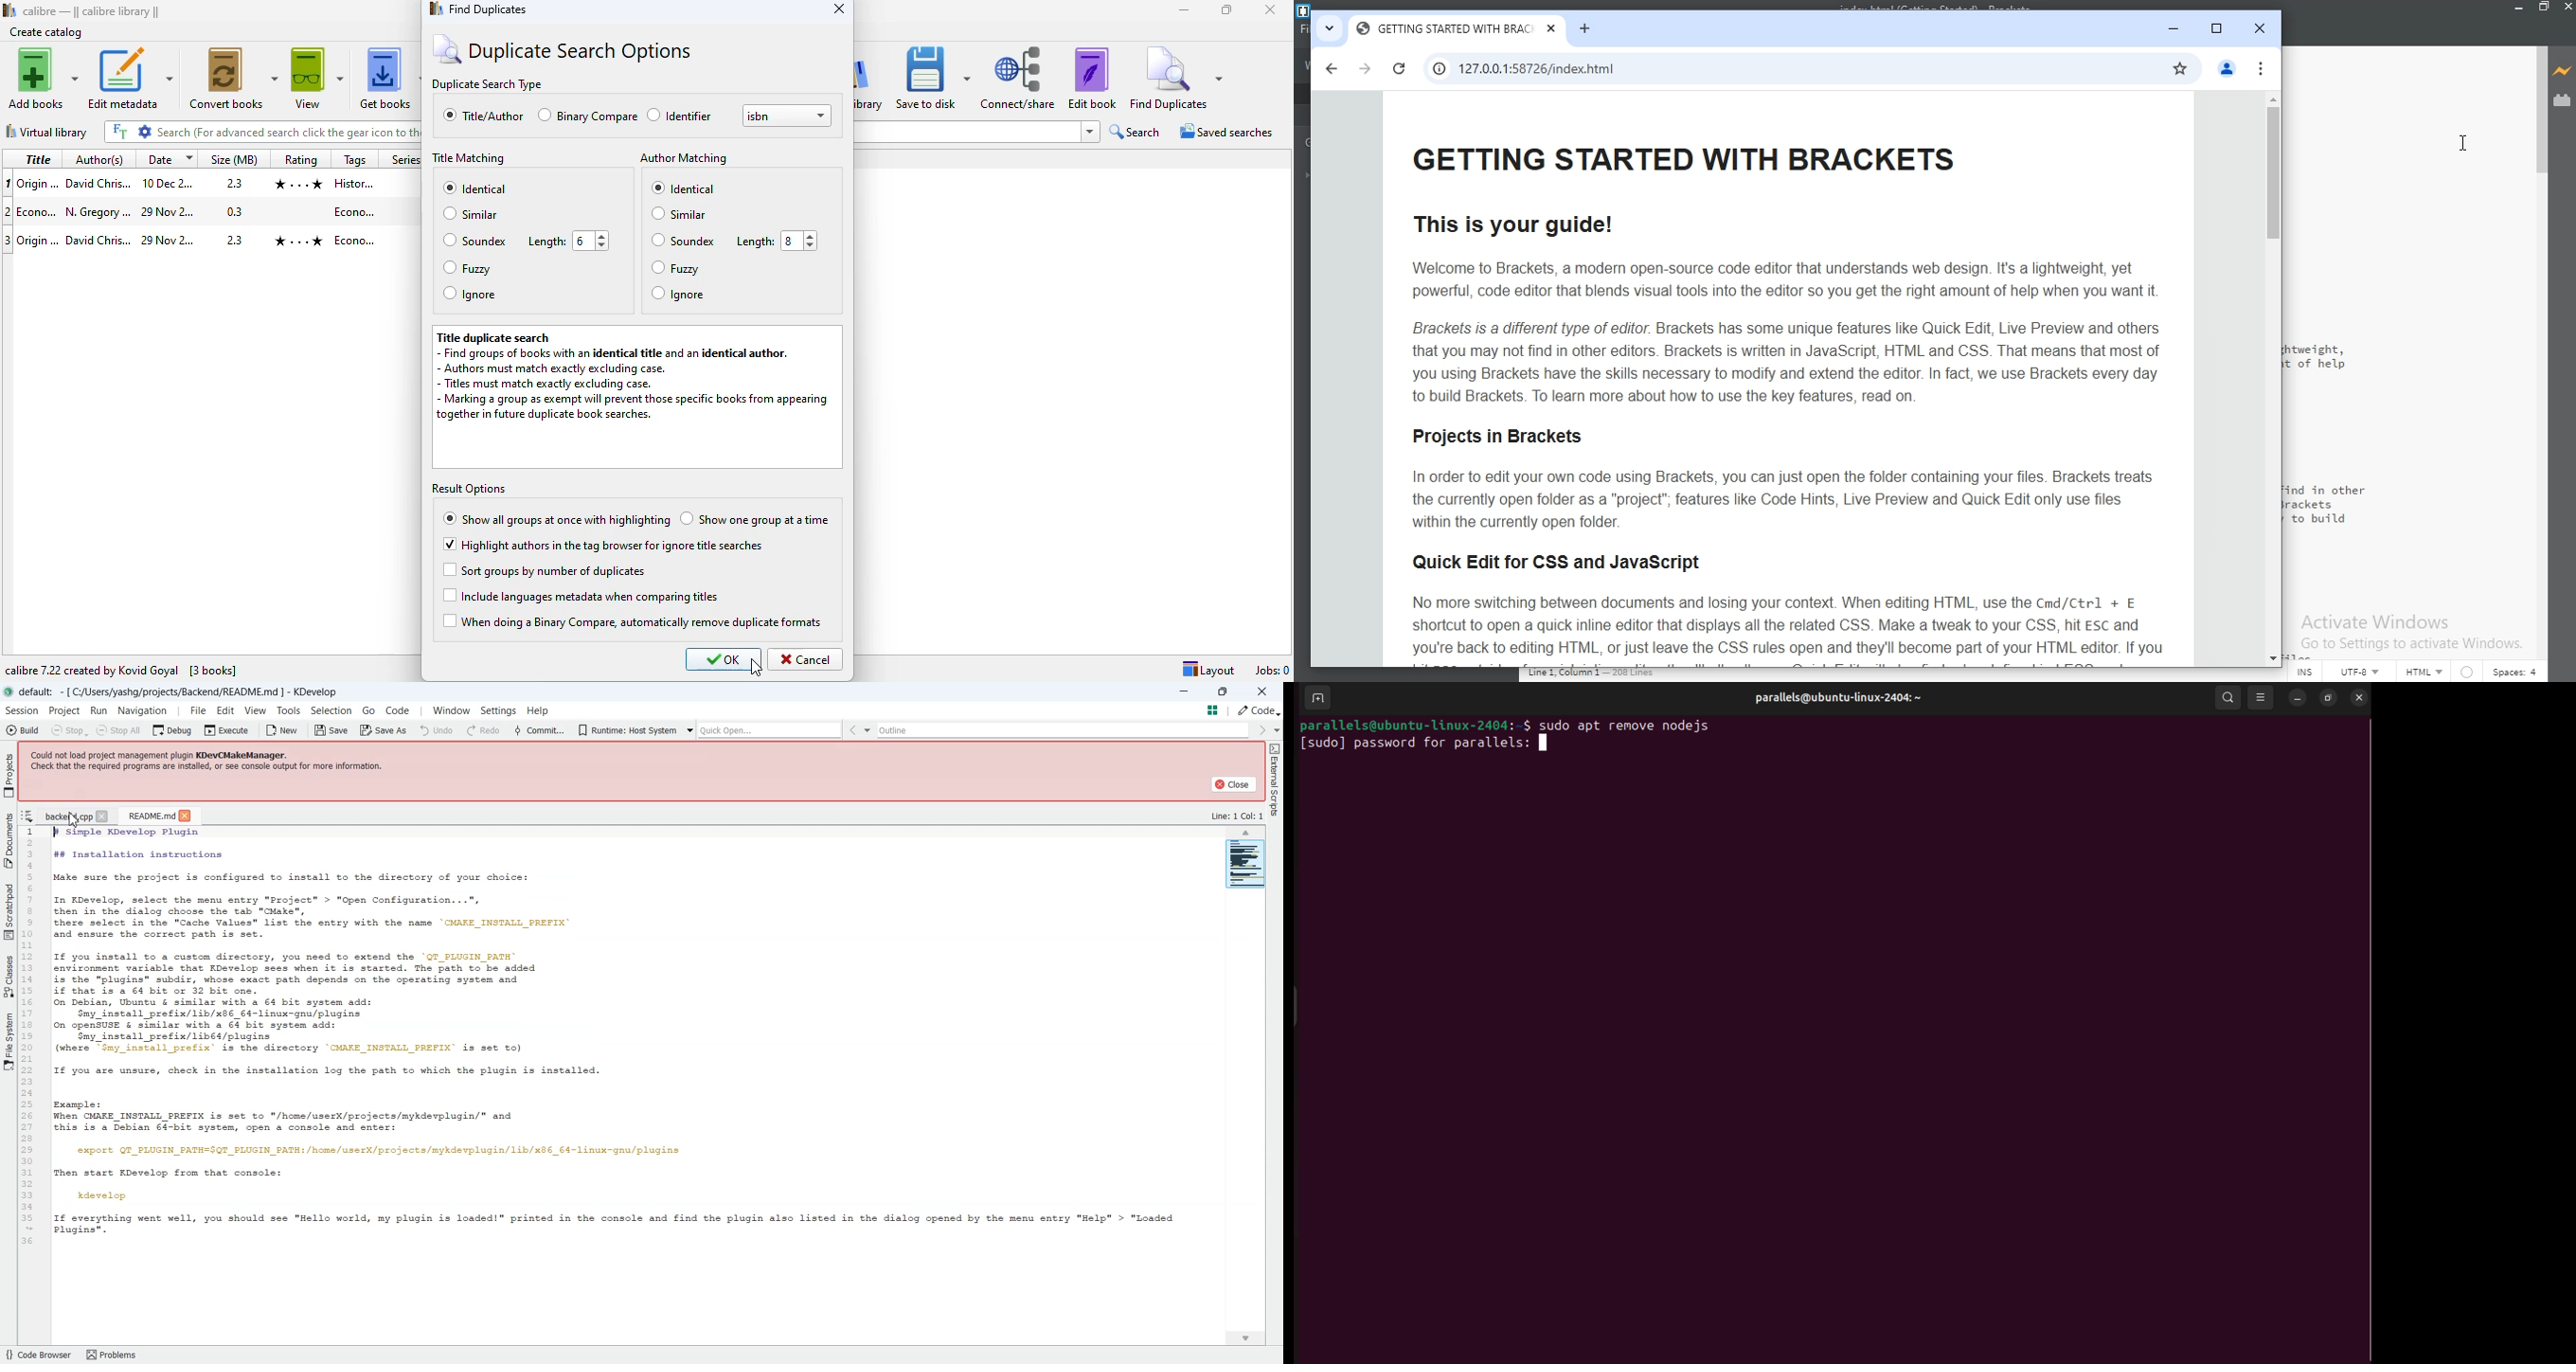 The width and height of the screenshot is (2576, 1372). Describe the element at coordinates (680, 115) in the screenshot. I see `identifier` at that location.